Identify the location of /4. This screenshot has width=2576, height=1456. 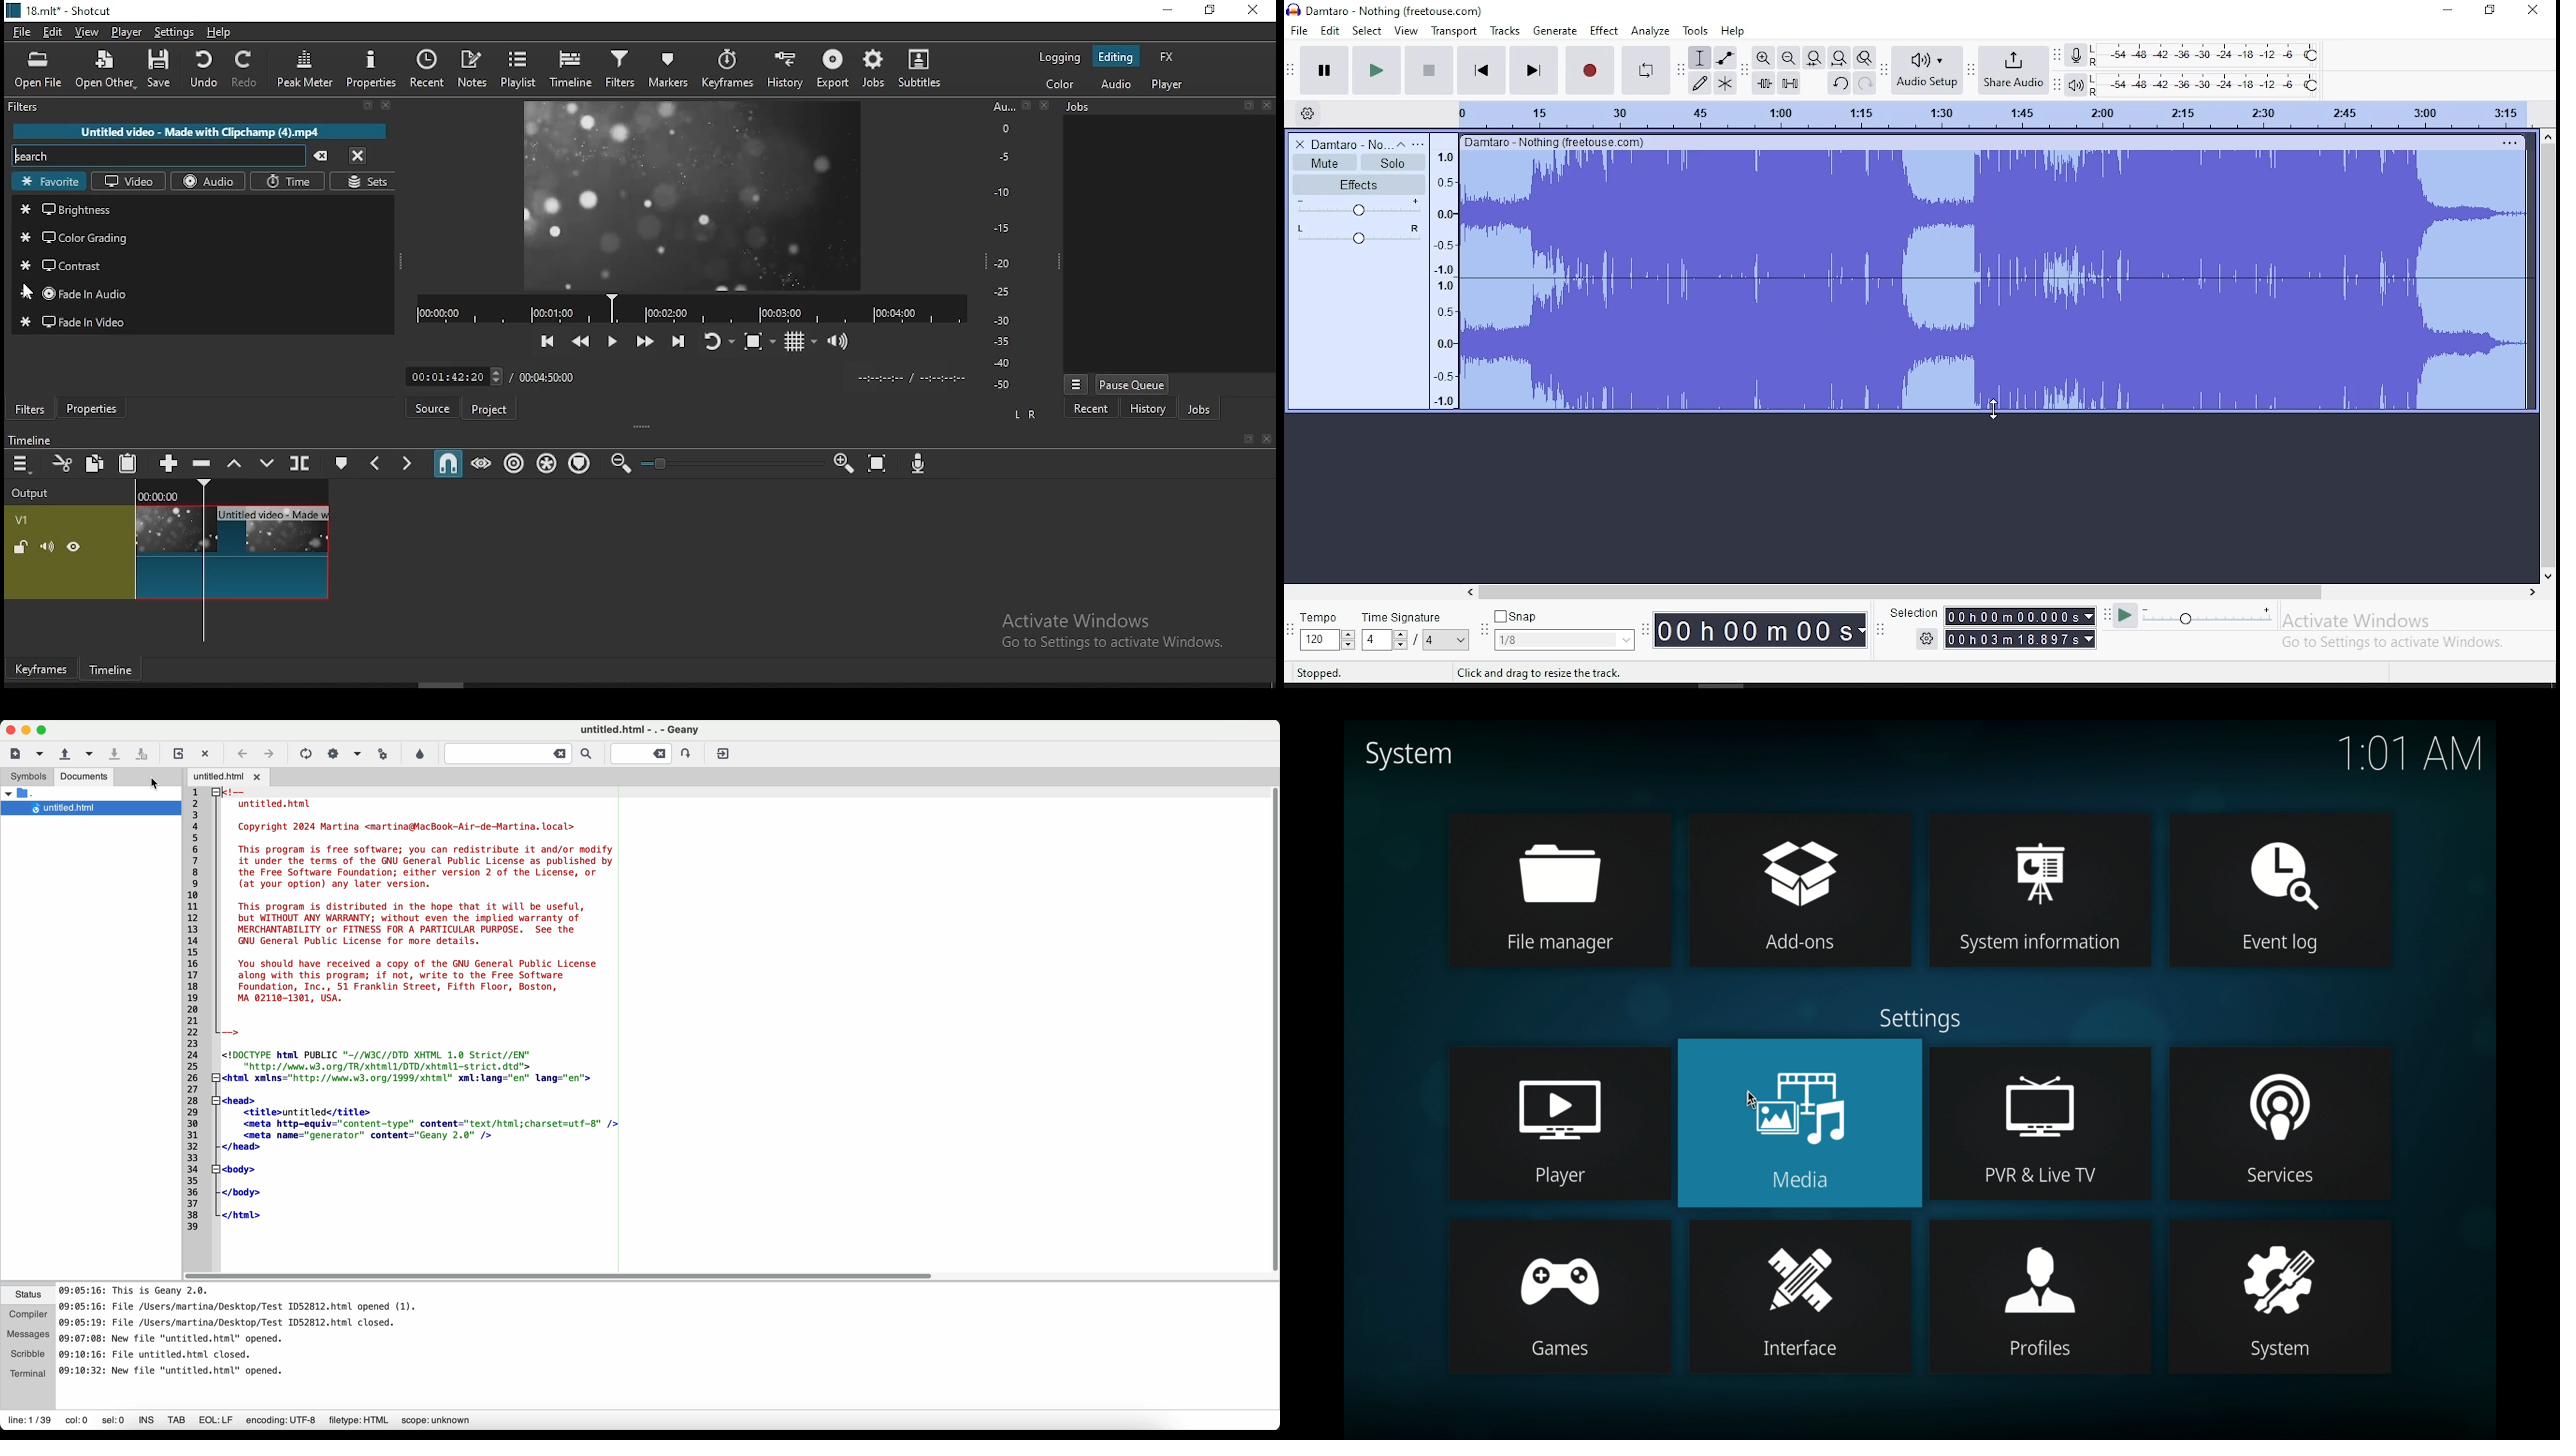
(1427, 641).